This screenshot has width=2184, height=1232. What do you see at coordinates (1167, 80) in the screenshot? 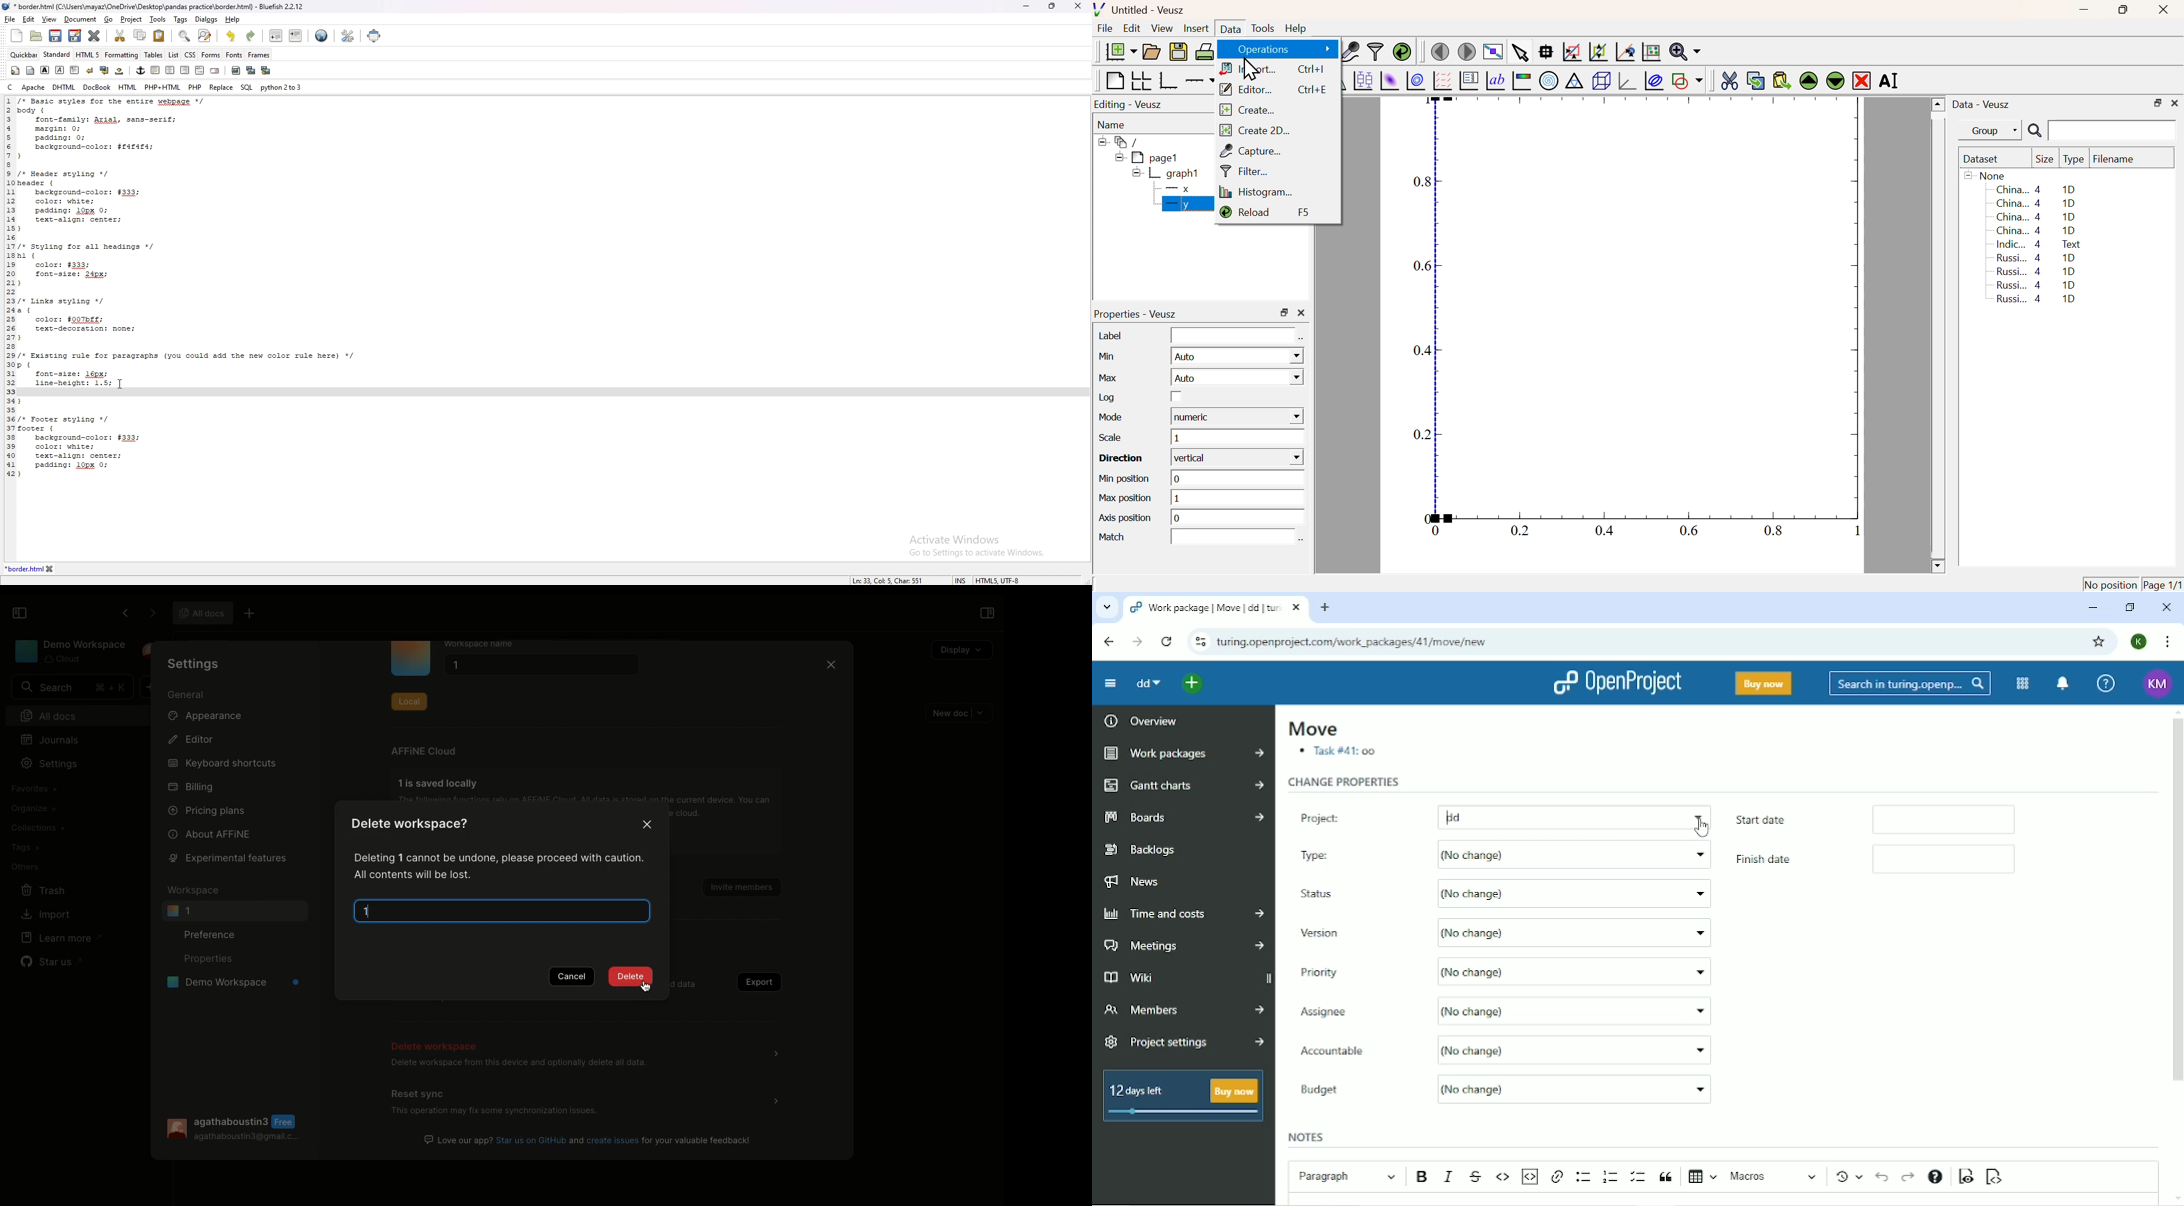
I see `Base Graph` at bounding box center [1167, 80].